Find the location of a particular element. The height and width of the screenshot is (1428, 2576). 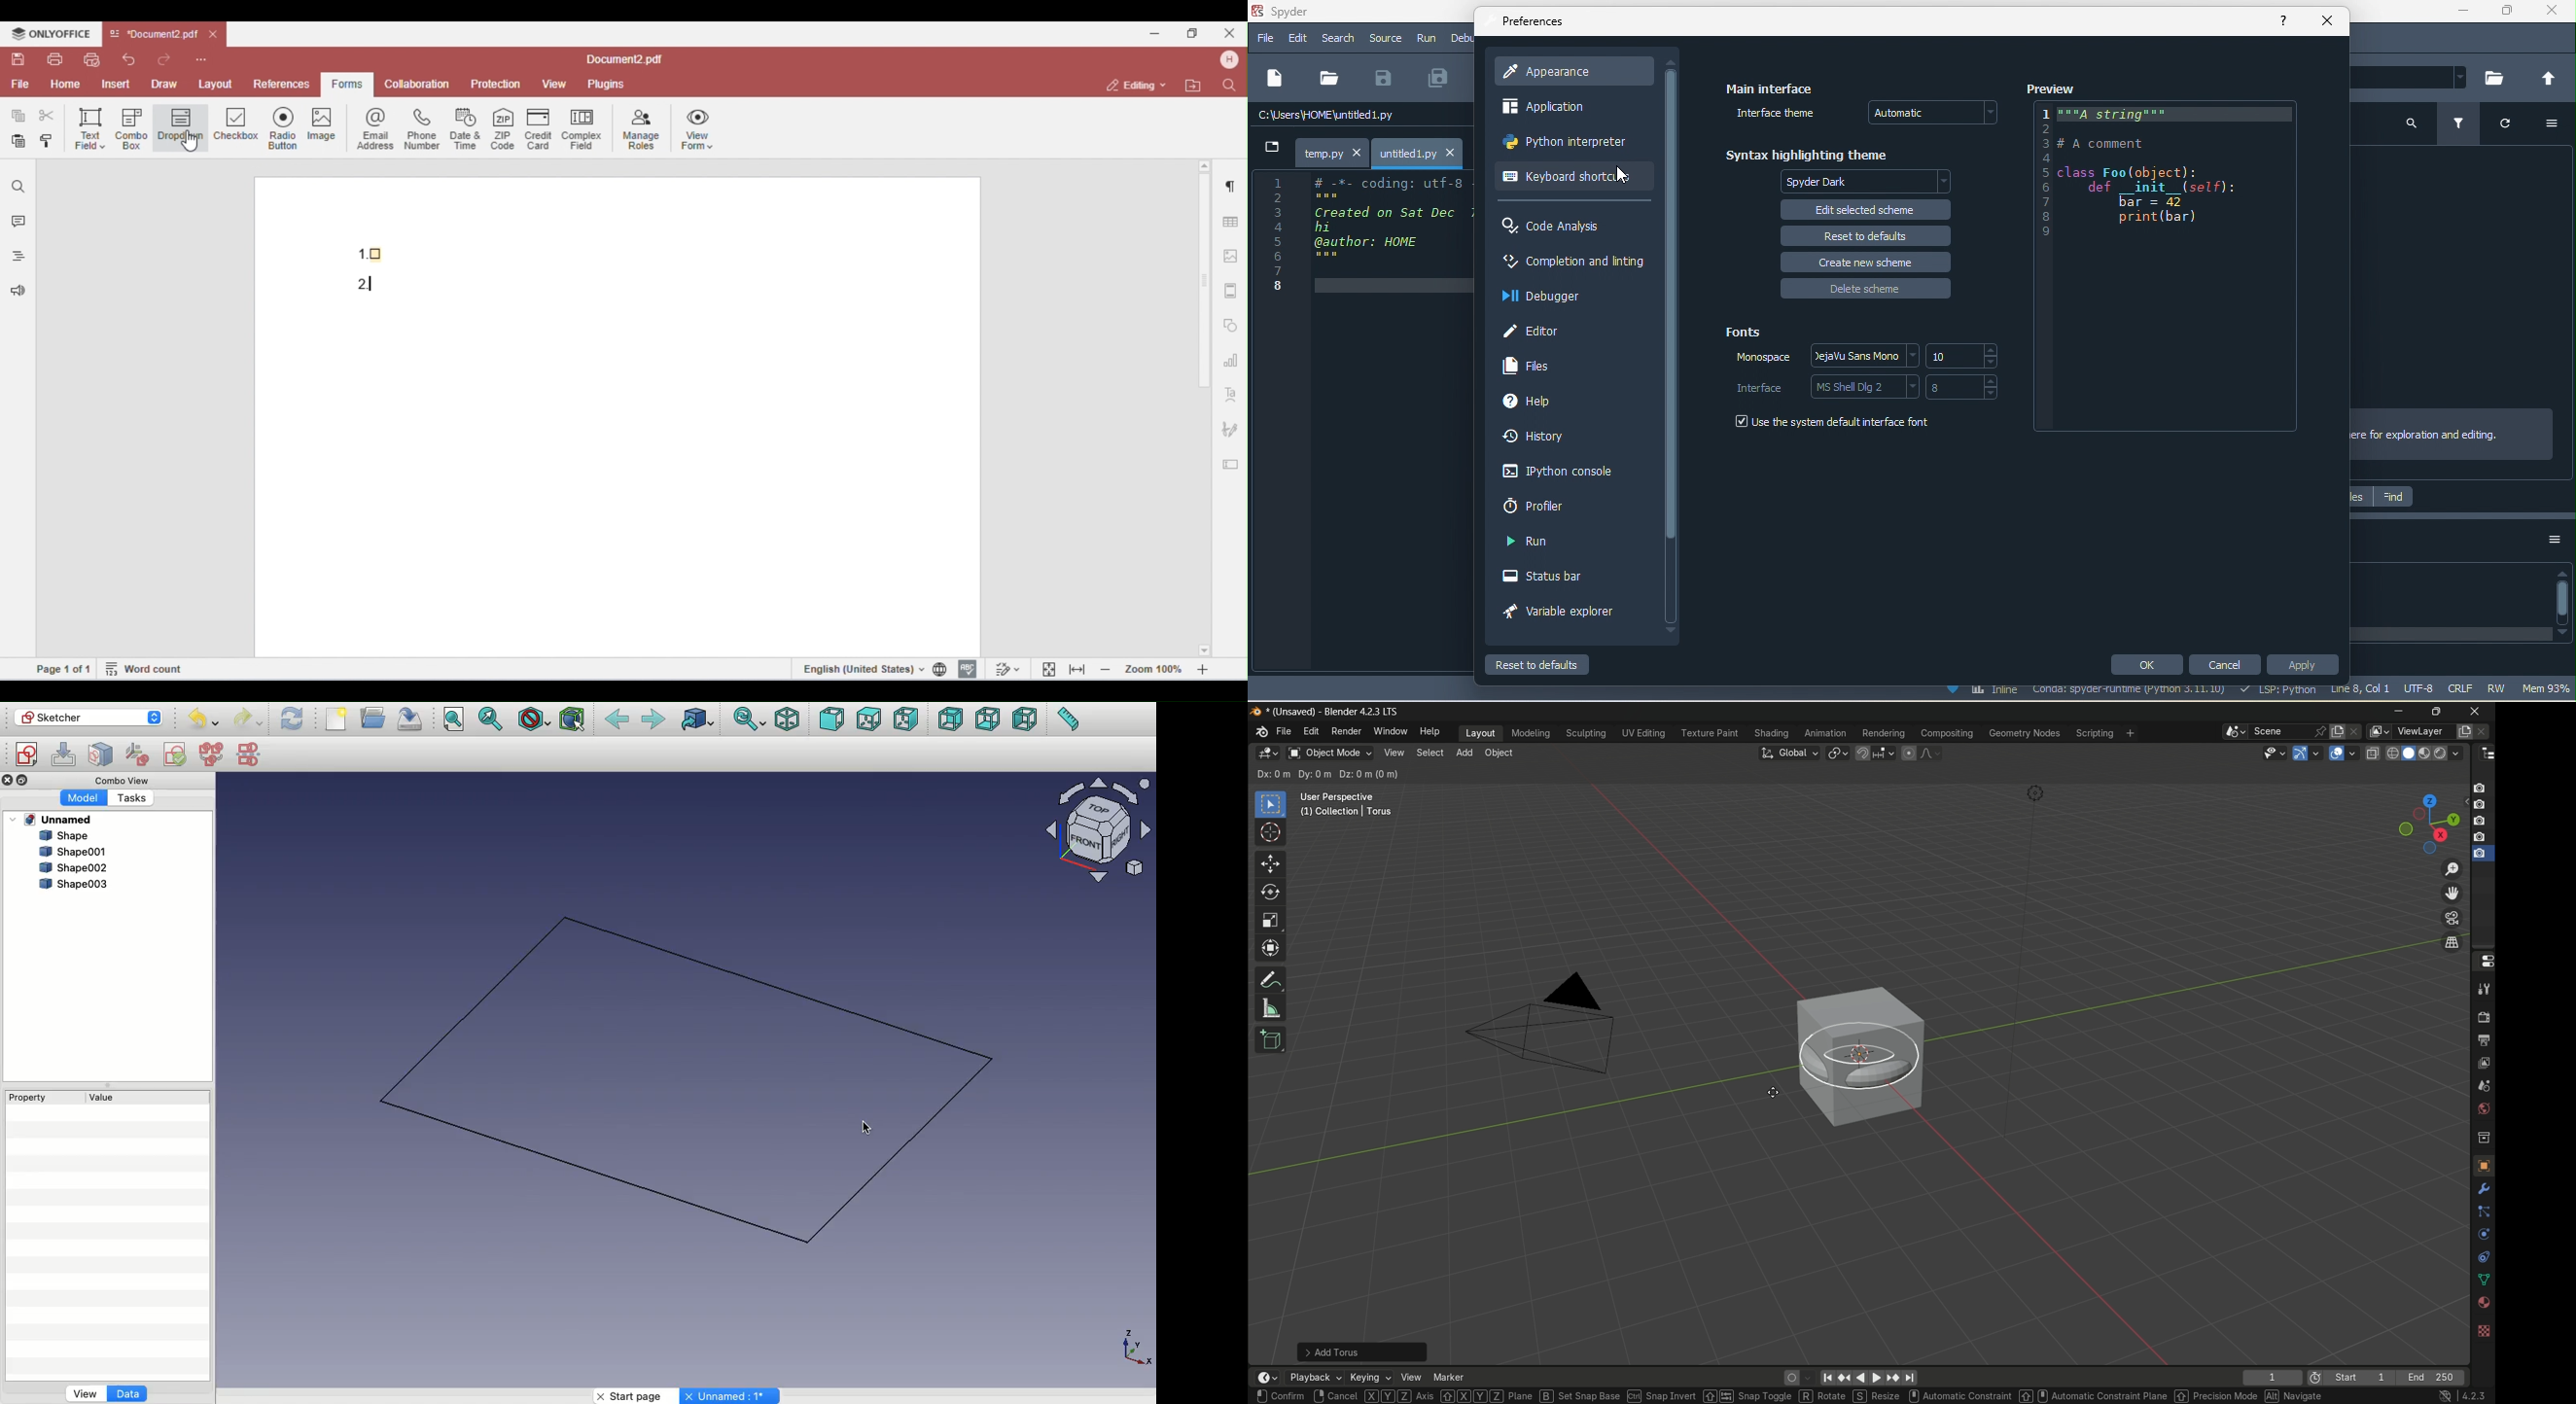

Go to linked object is located at coordinates (700, 720).